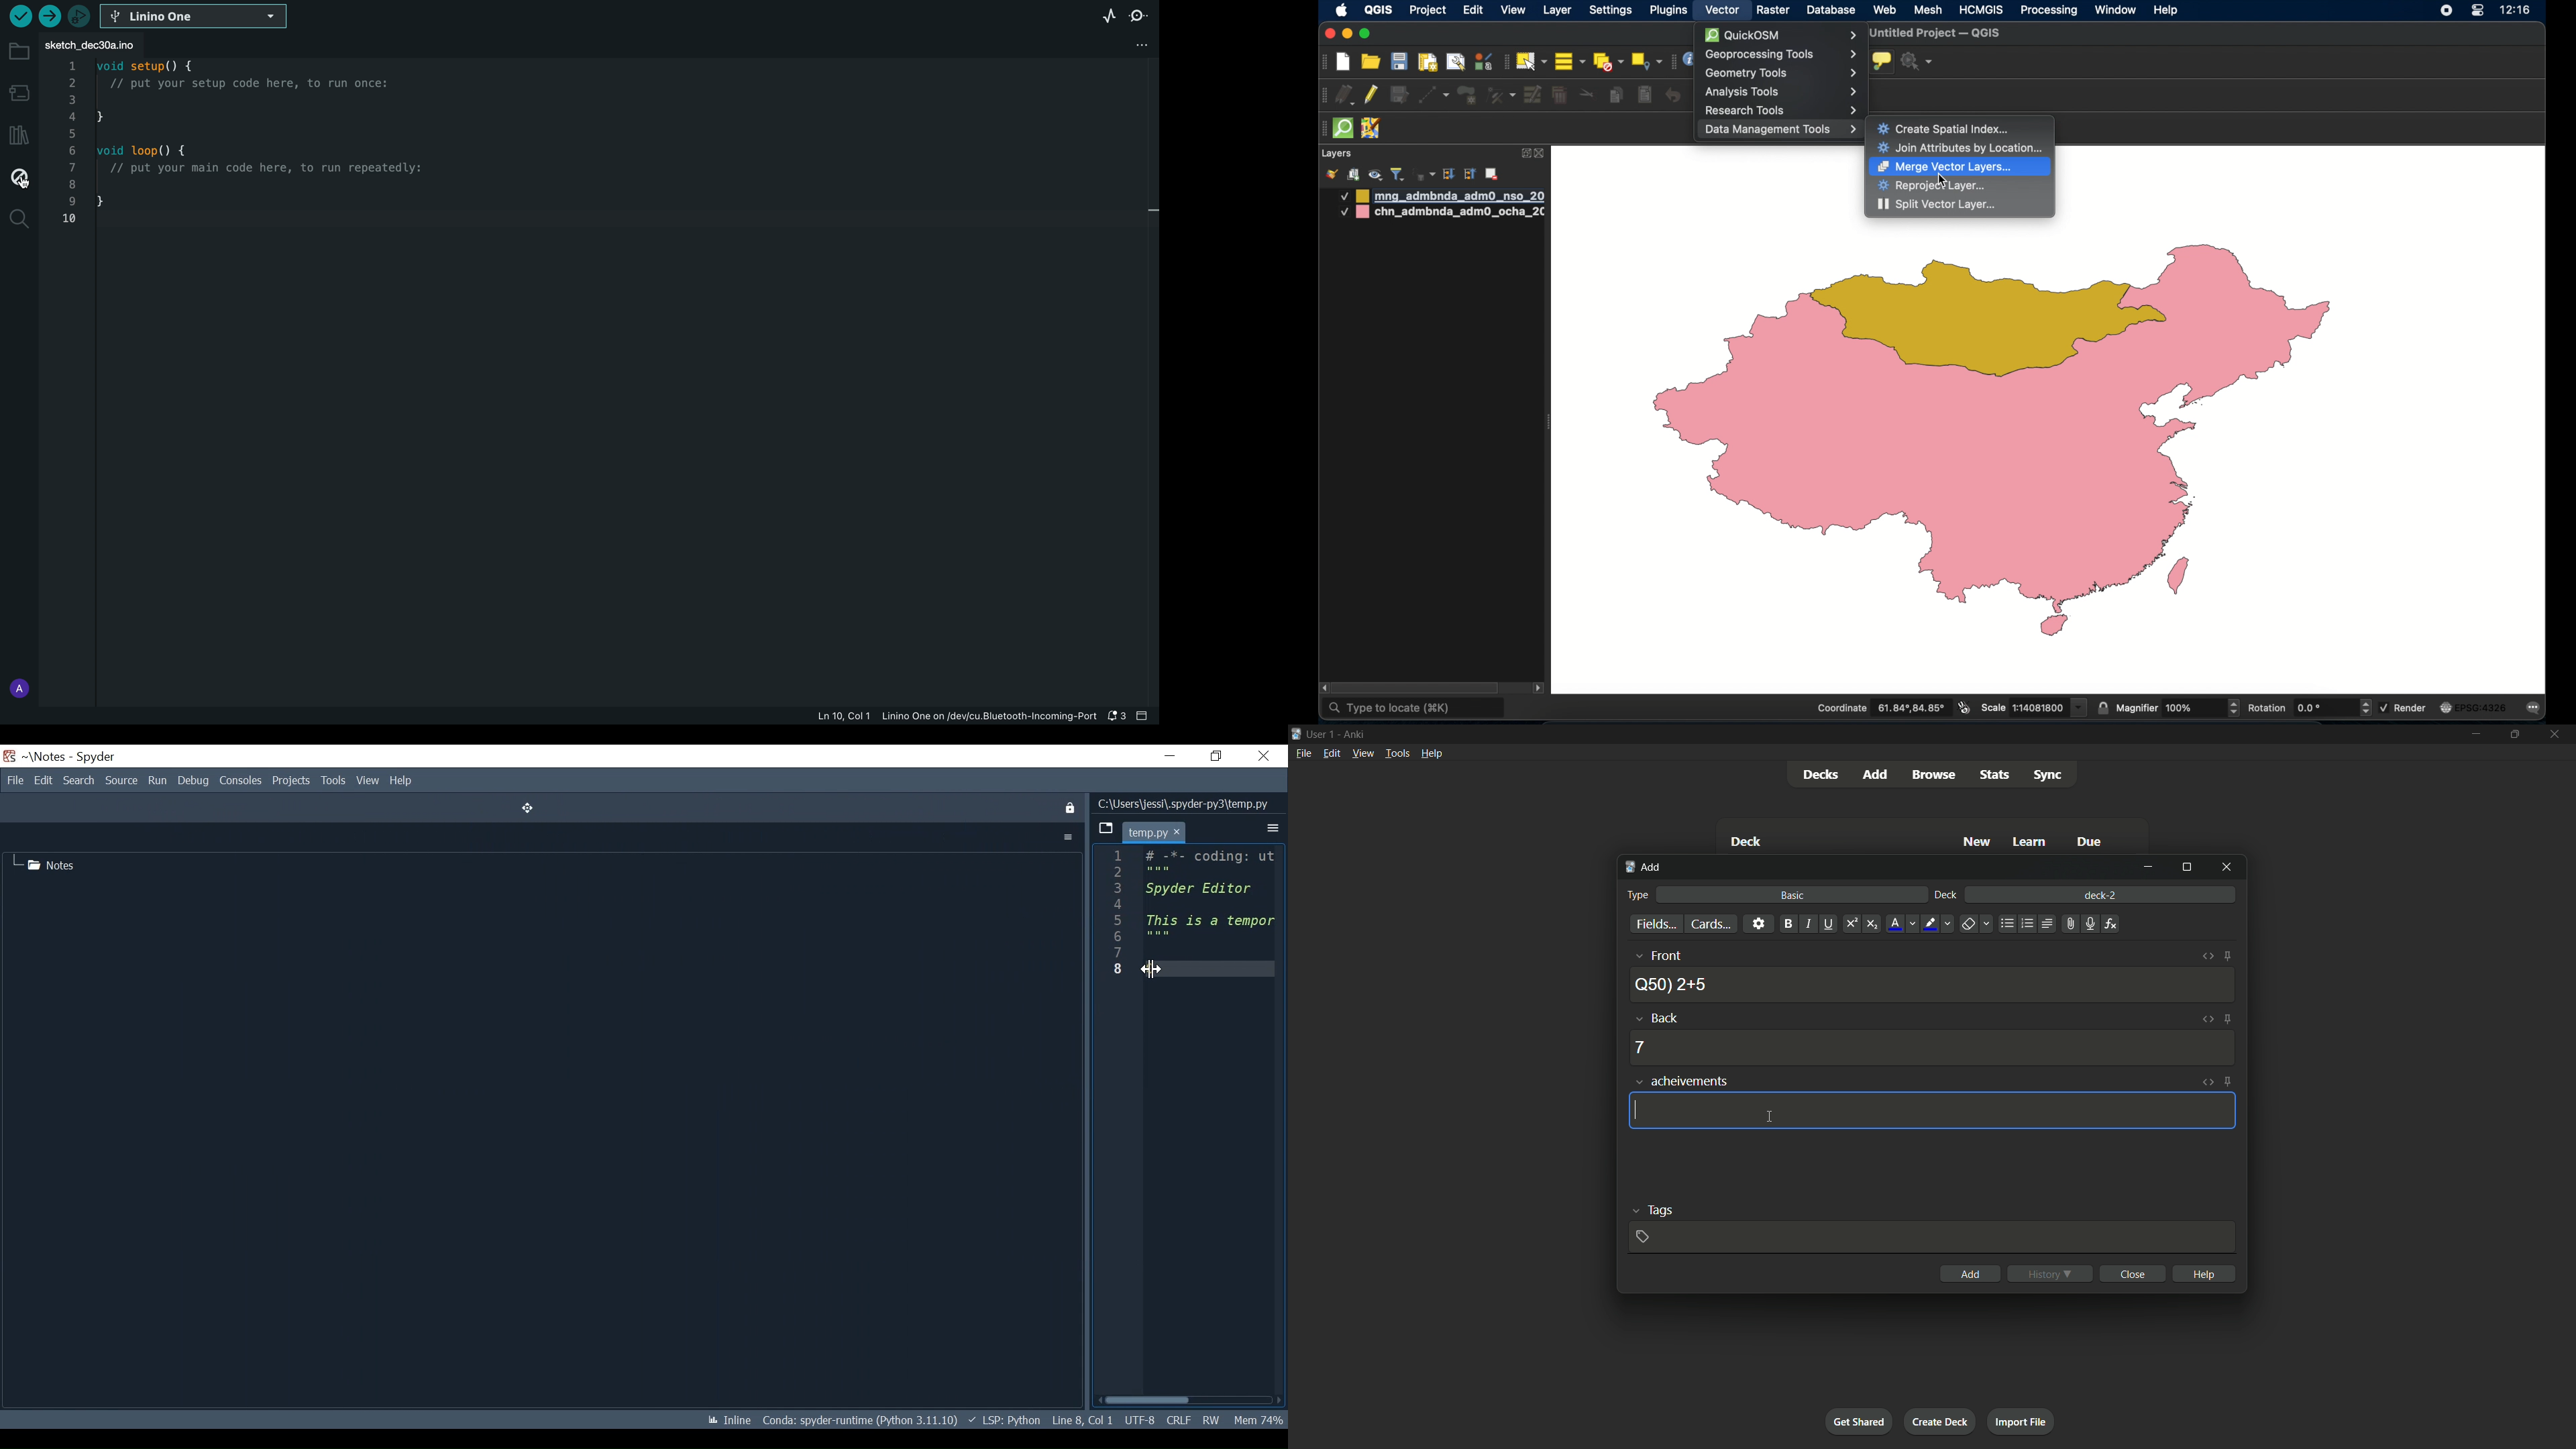  What do you see at coordinates (2007, 924) in the screenshot?
I see `unordered list` at bounding box center [2007, 924].